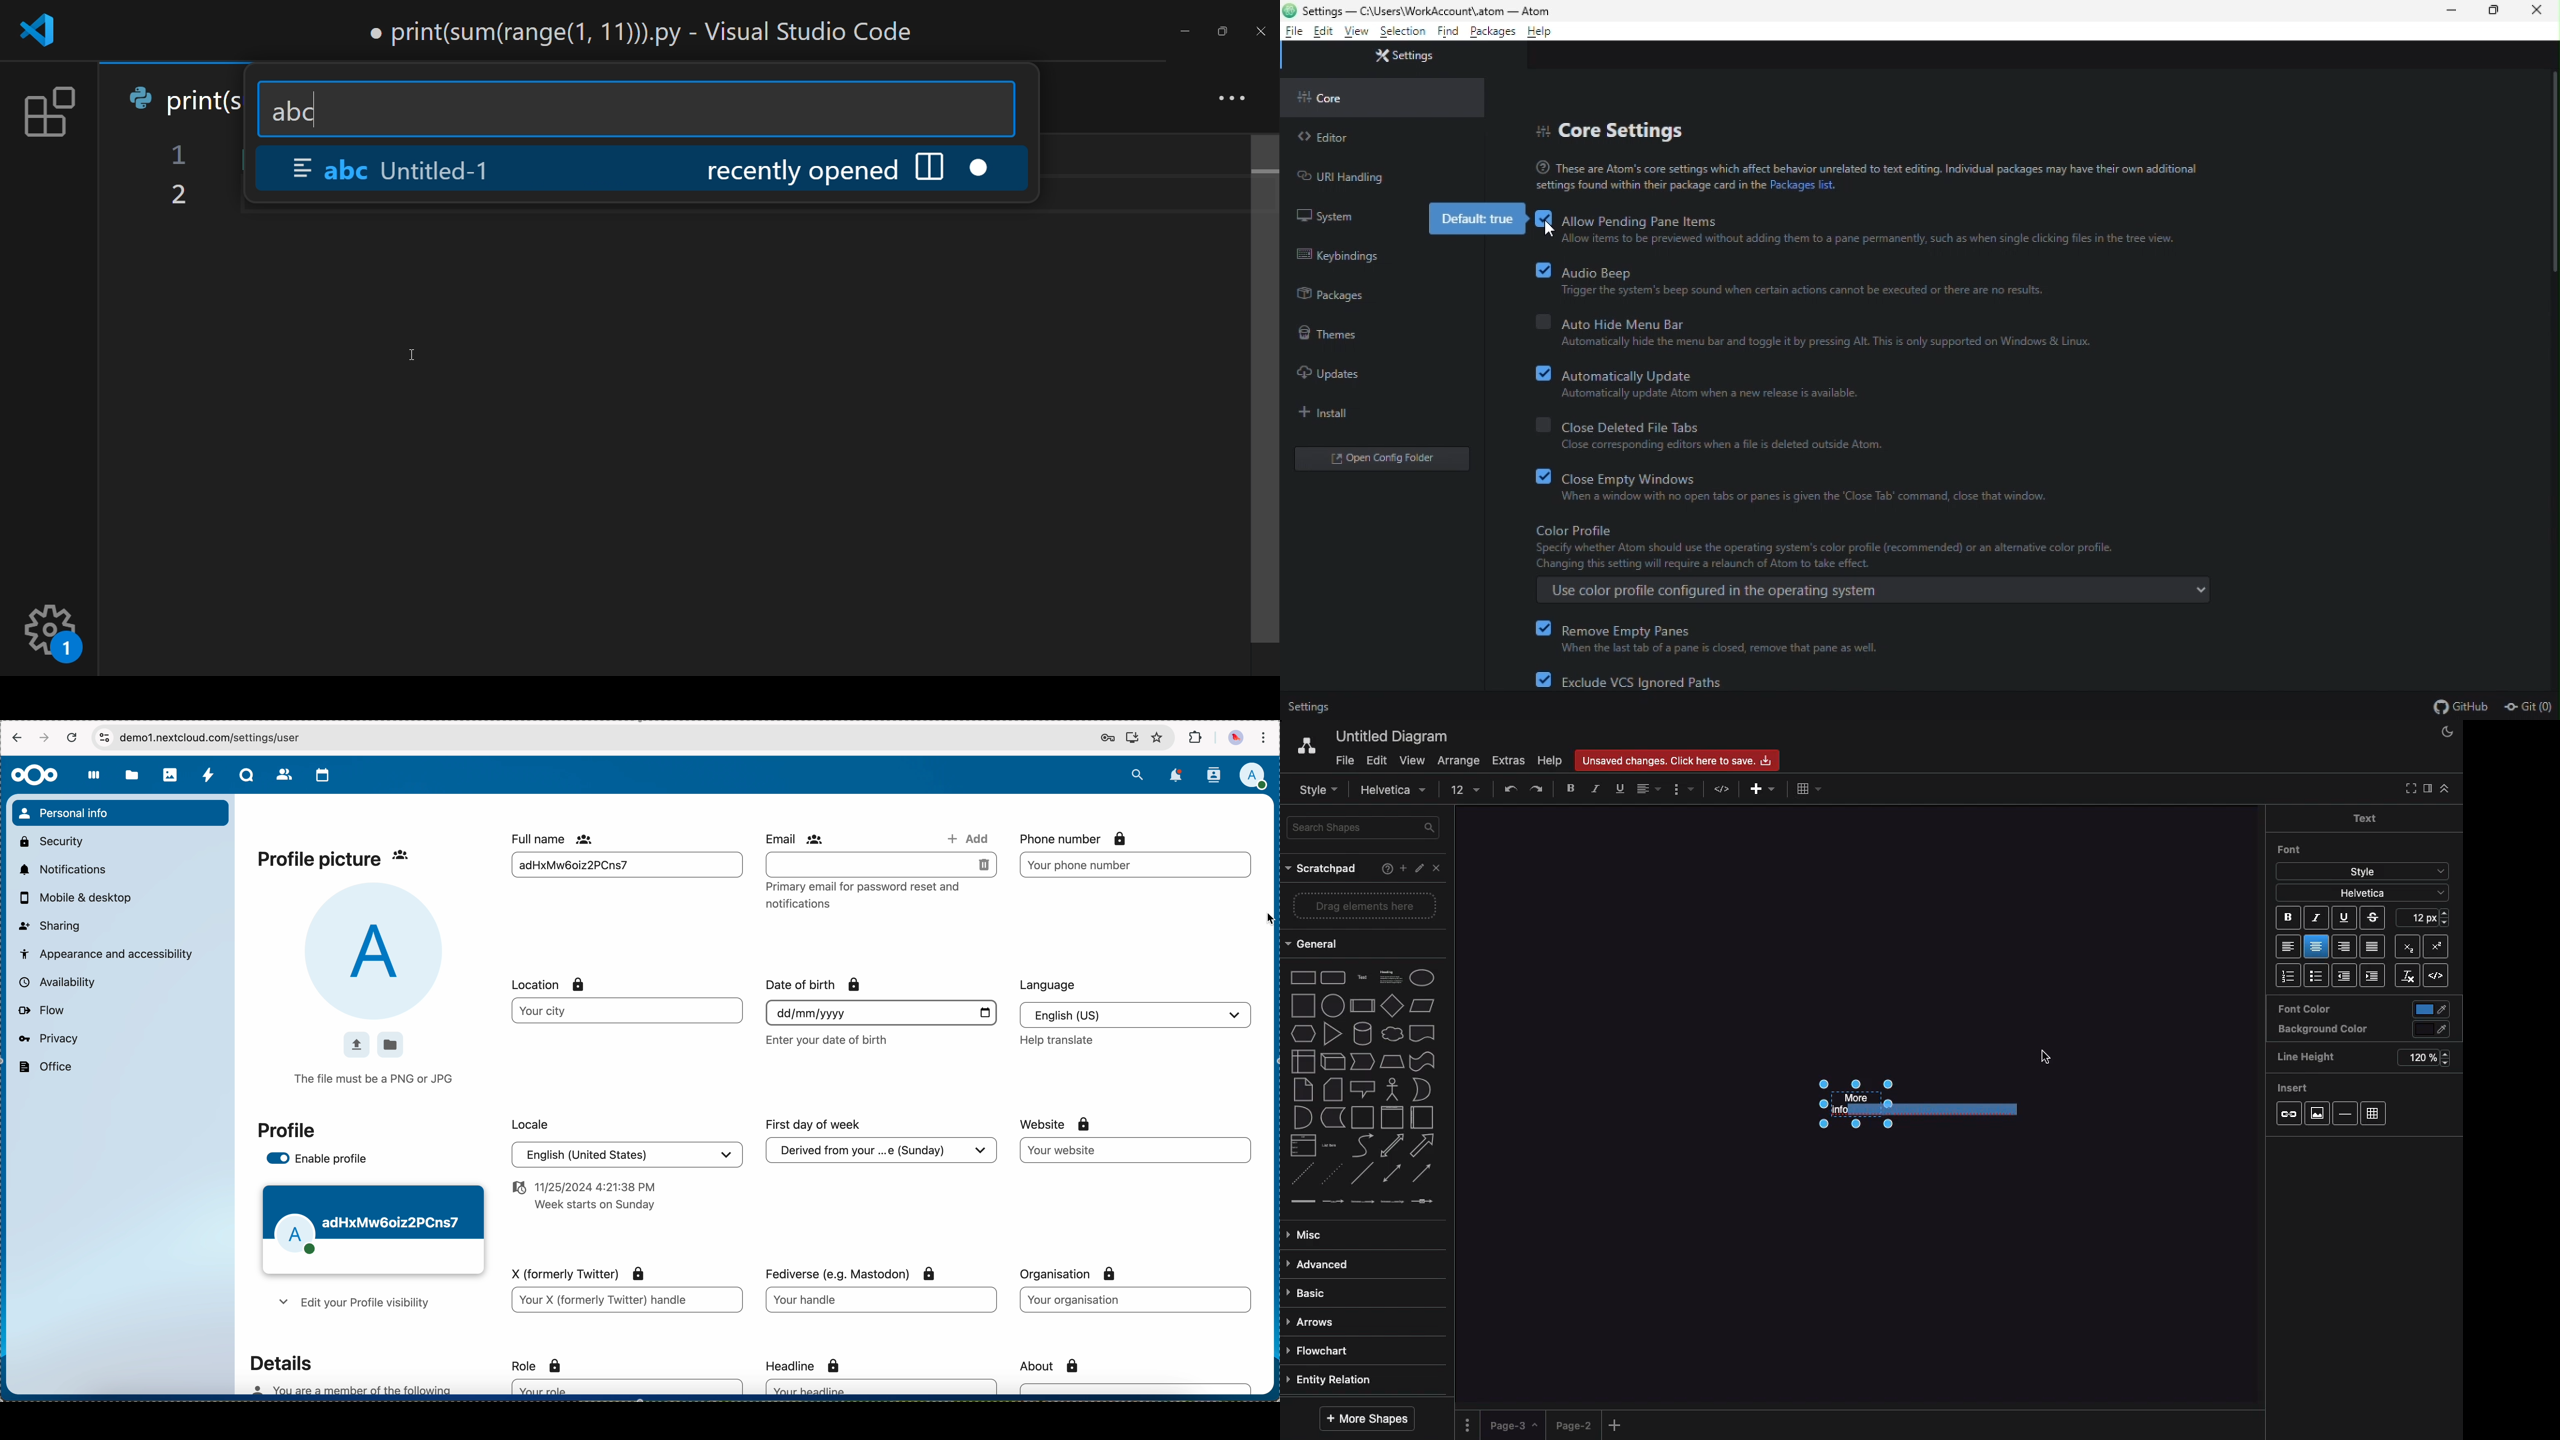 This screenshot has height=1456, width=2576. Describe the element at coordinates (1363, 979) in the screenshot. I see `text` at that location.